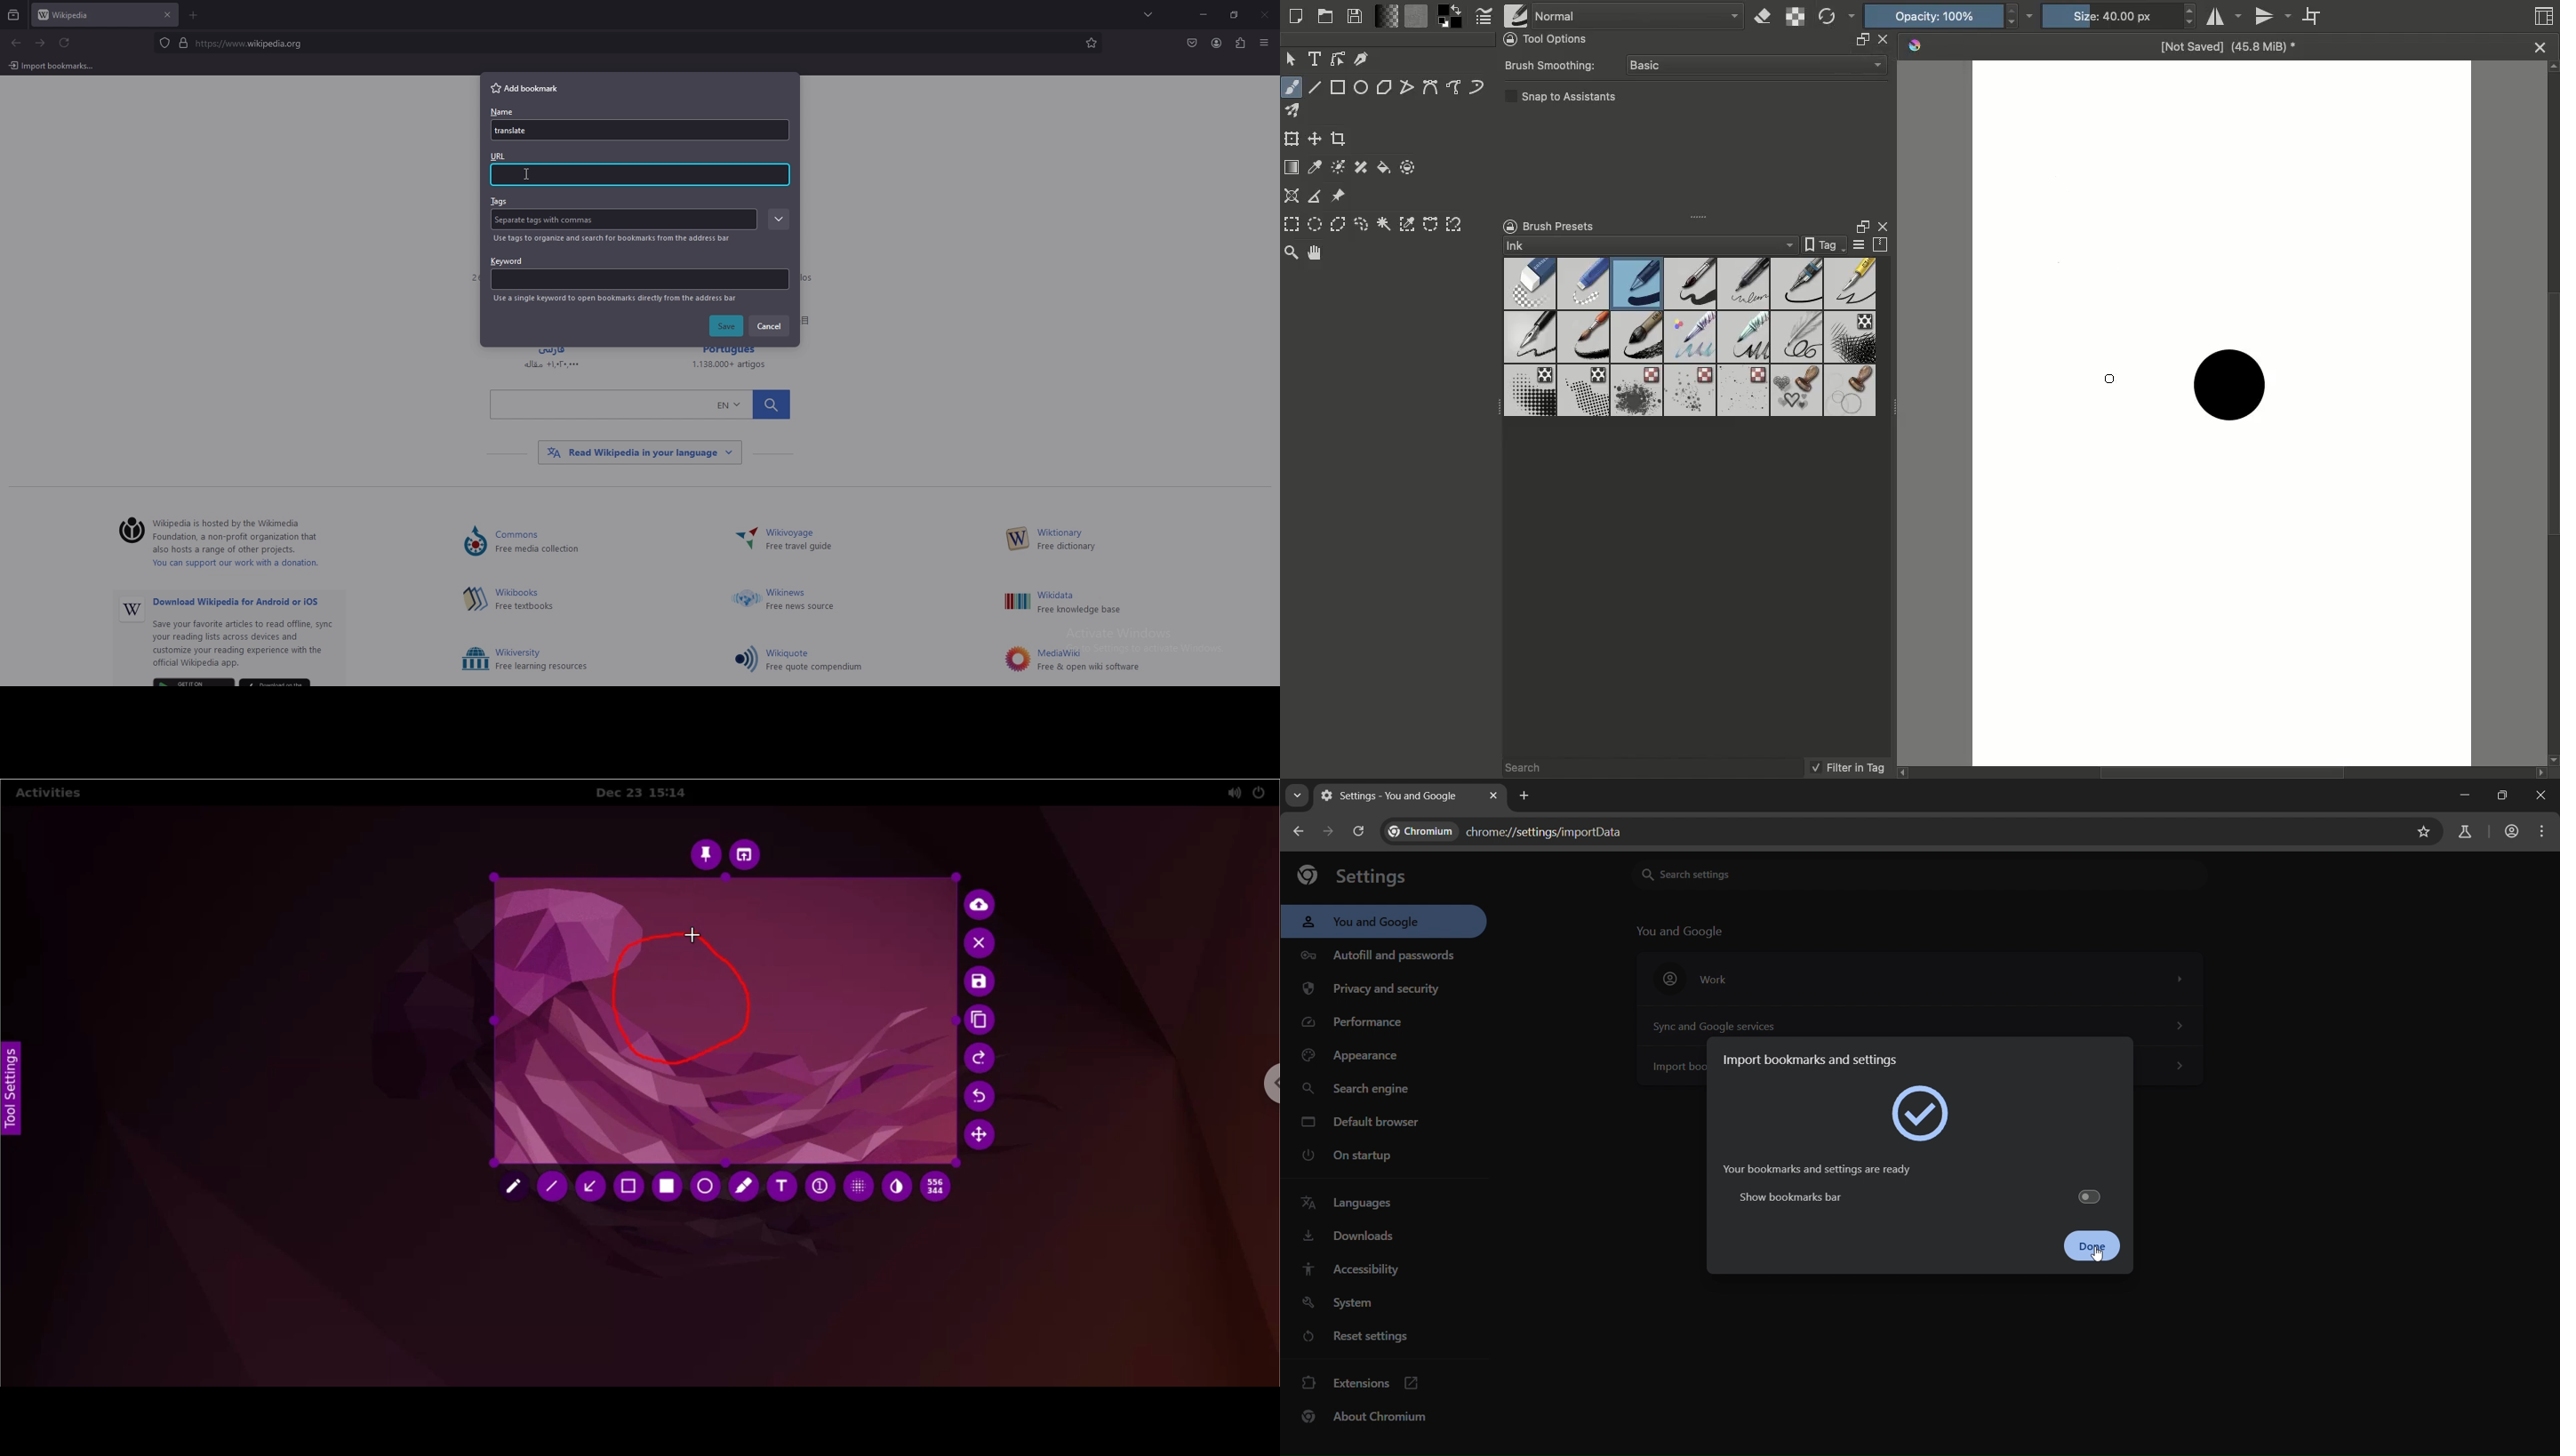  What do you see at coordinates (1018, 539) in the screenshot?
I see `` at bounding box center [1018, 539].